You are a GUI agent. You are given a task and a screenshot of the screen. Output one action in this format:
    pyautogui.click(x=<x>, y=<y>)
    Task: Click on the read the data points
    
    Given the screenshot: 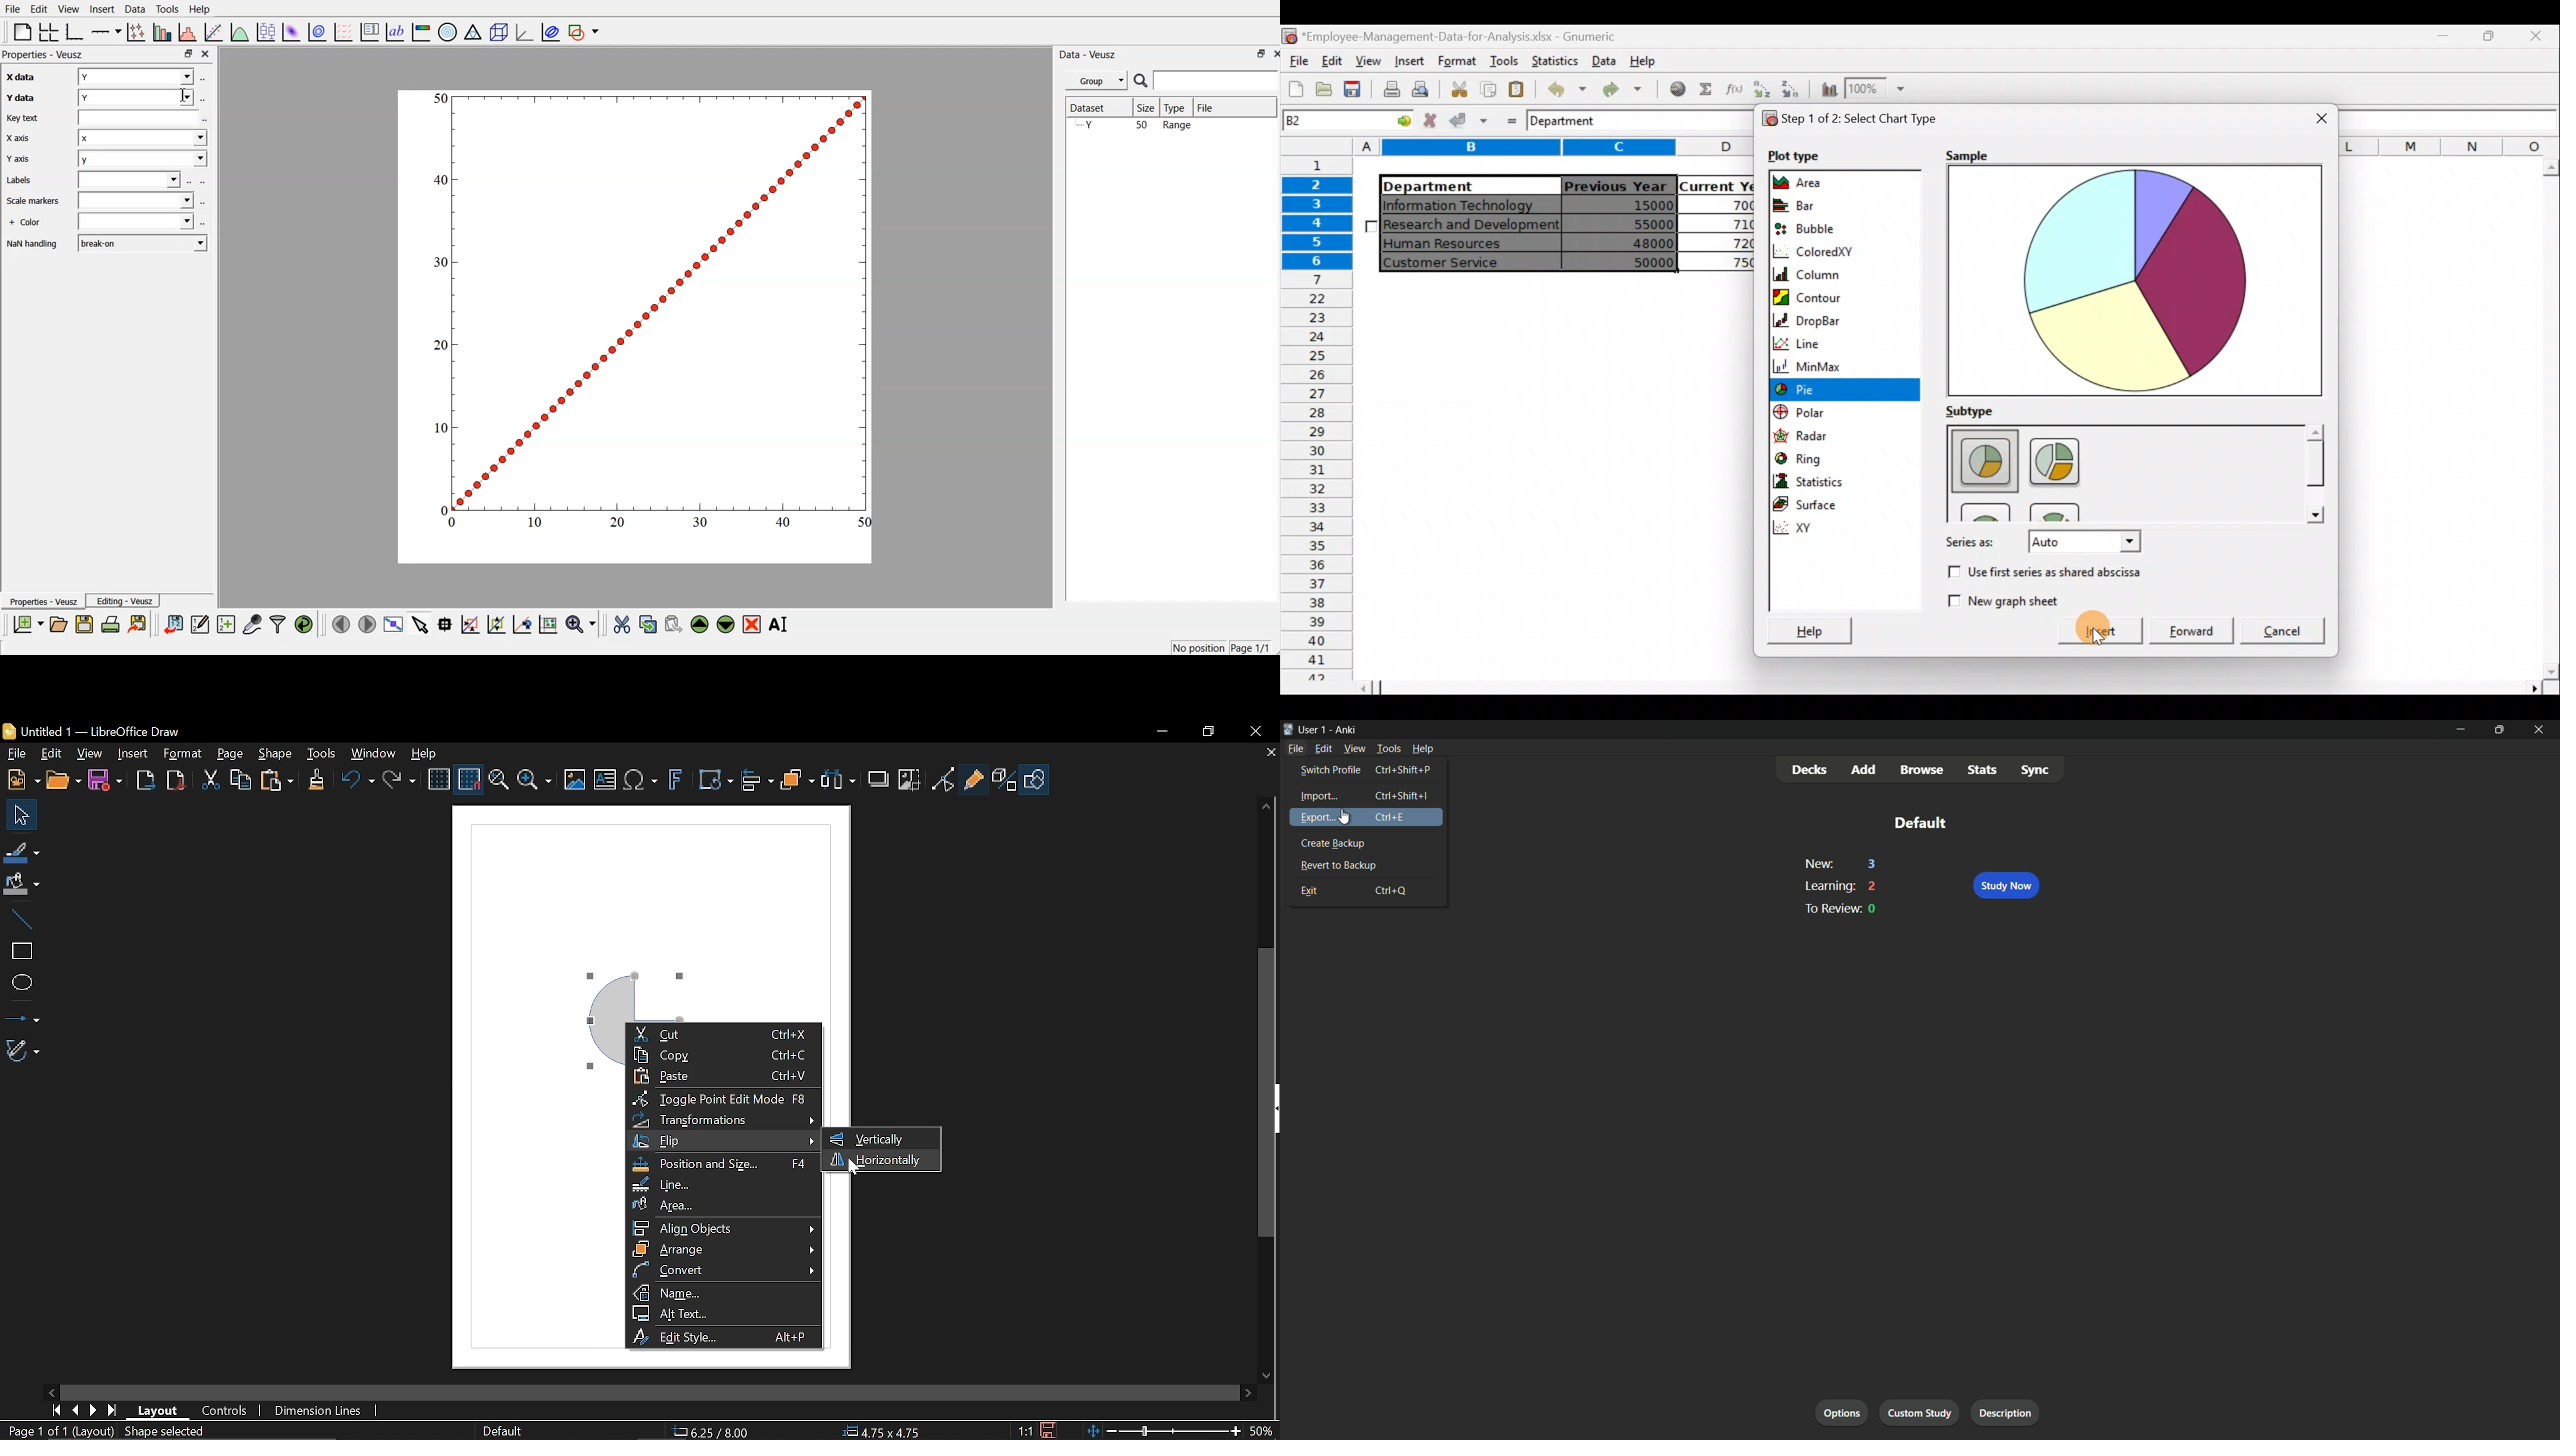 What is the action you would take?
    pyautogui.click(x=447, y=626)
    